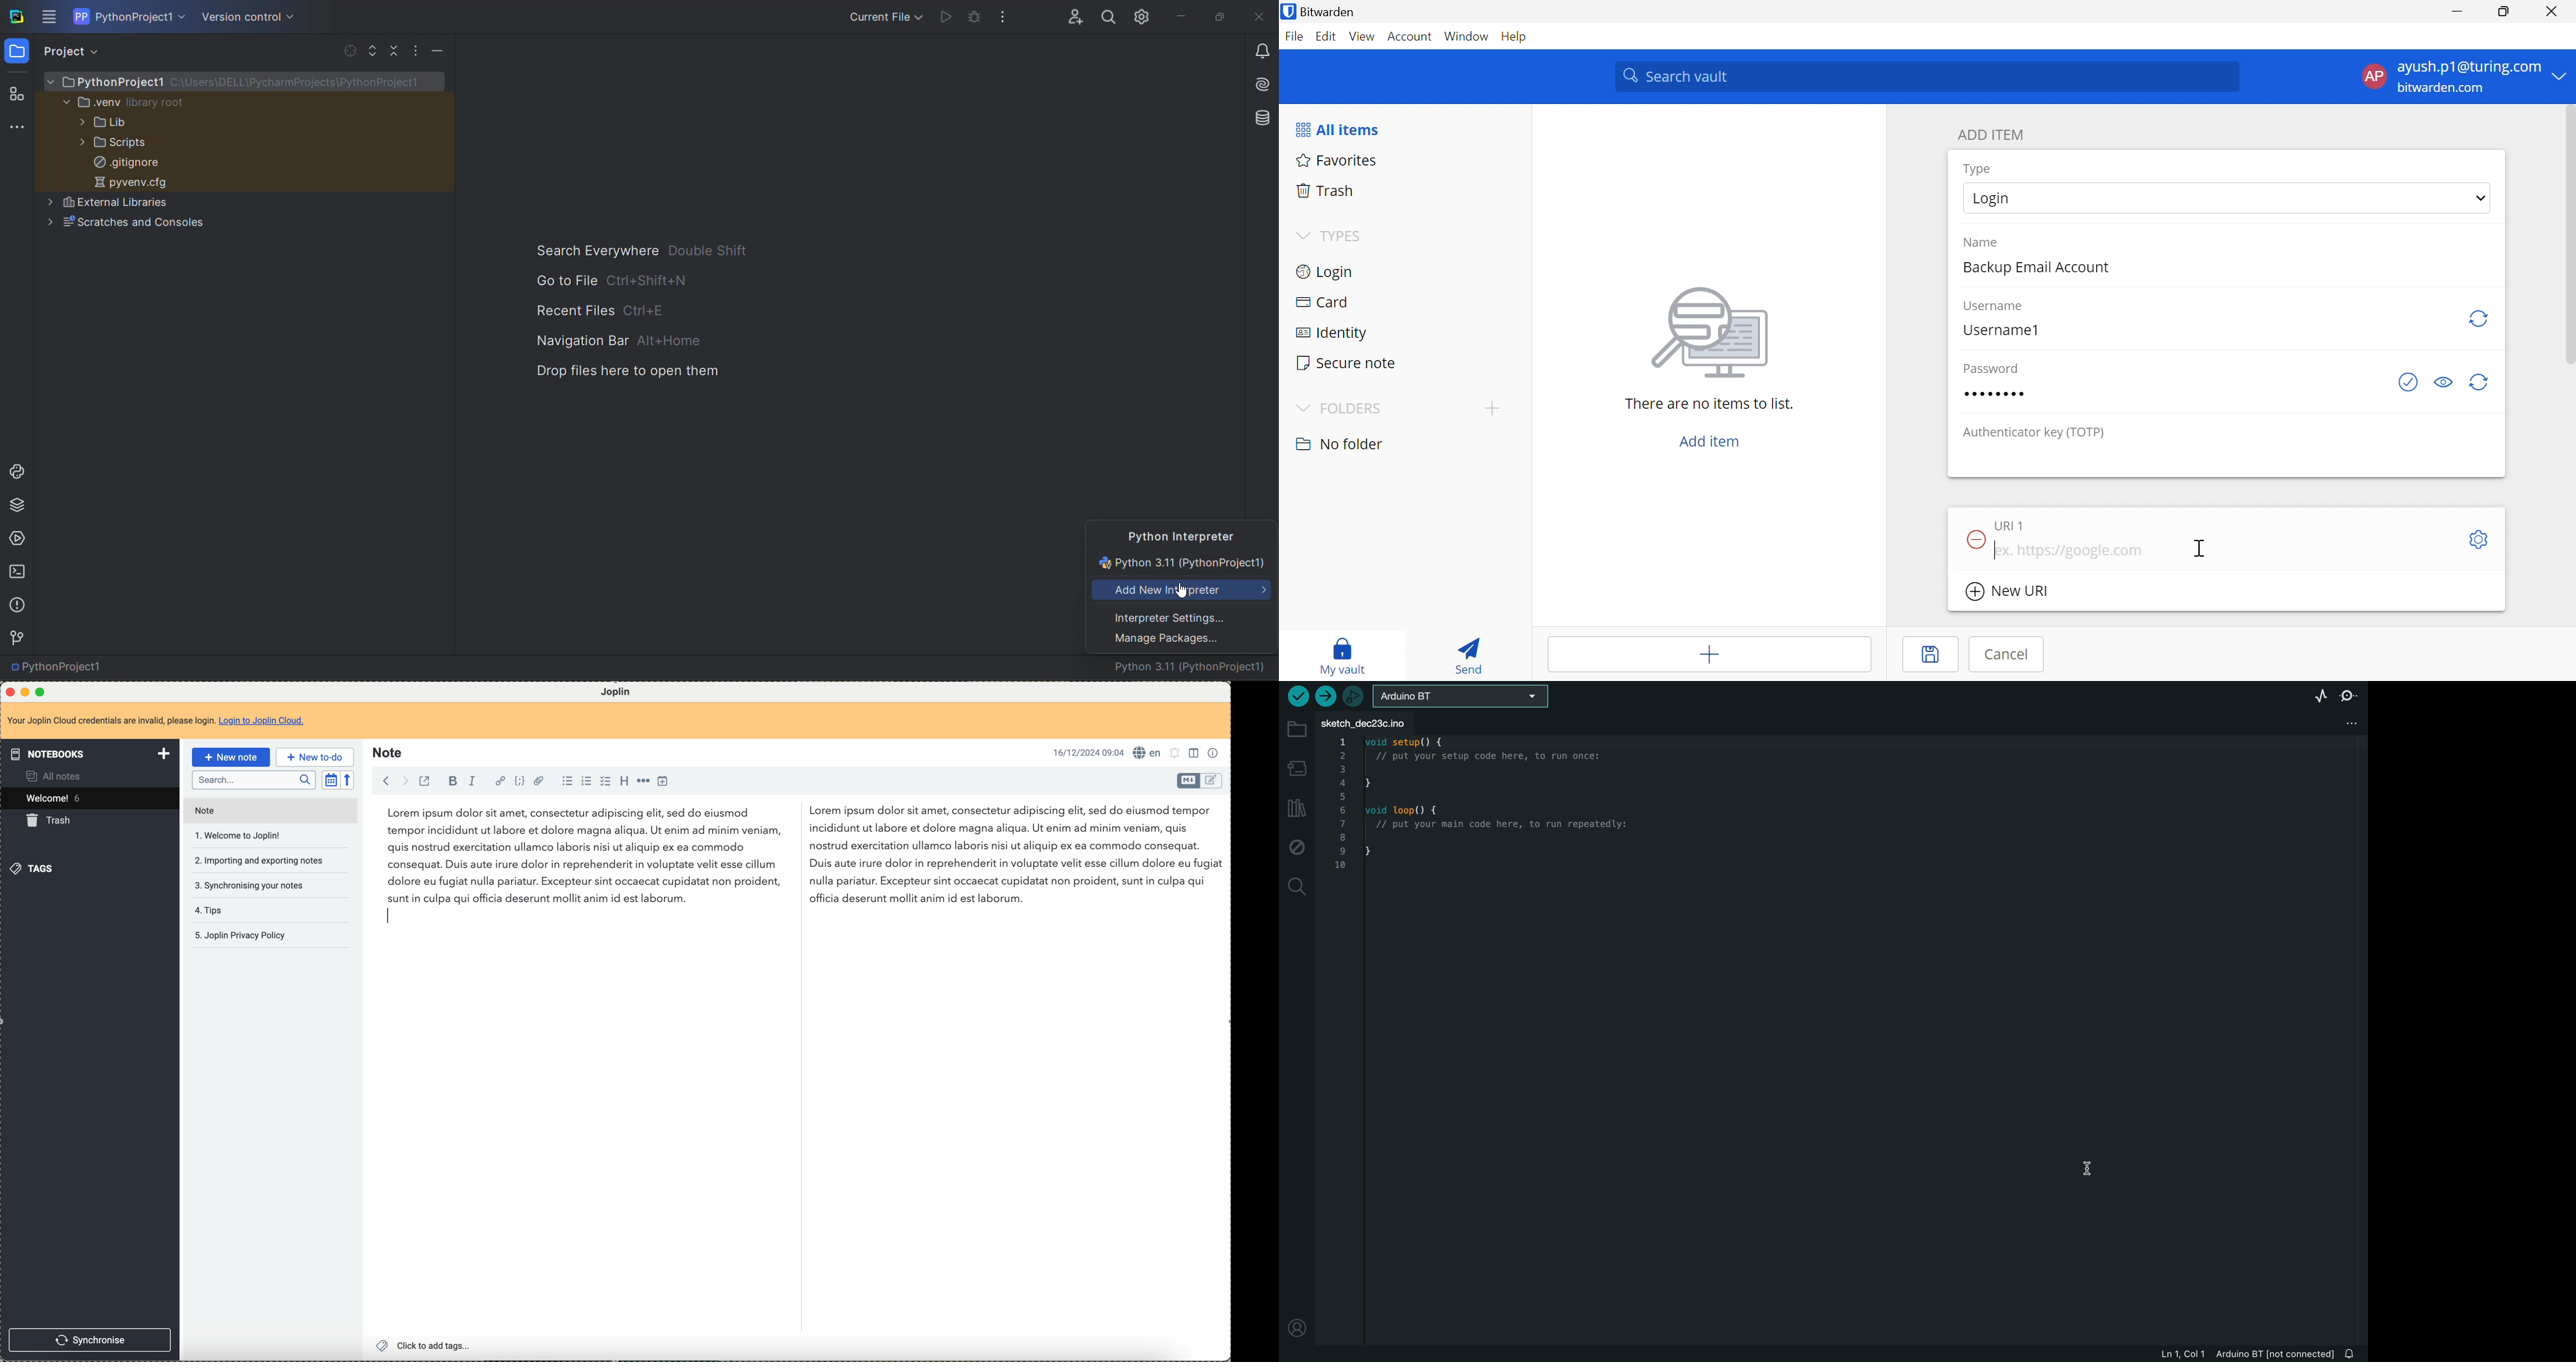 This screenshot has height=1372, width=2576. Describe the element at coordinates (1993, 394) in the screenshot. I see `• • • • • • • • ` at that location.